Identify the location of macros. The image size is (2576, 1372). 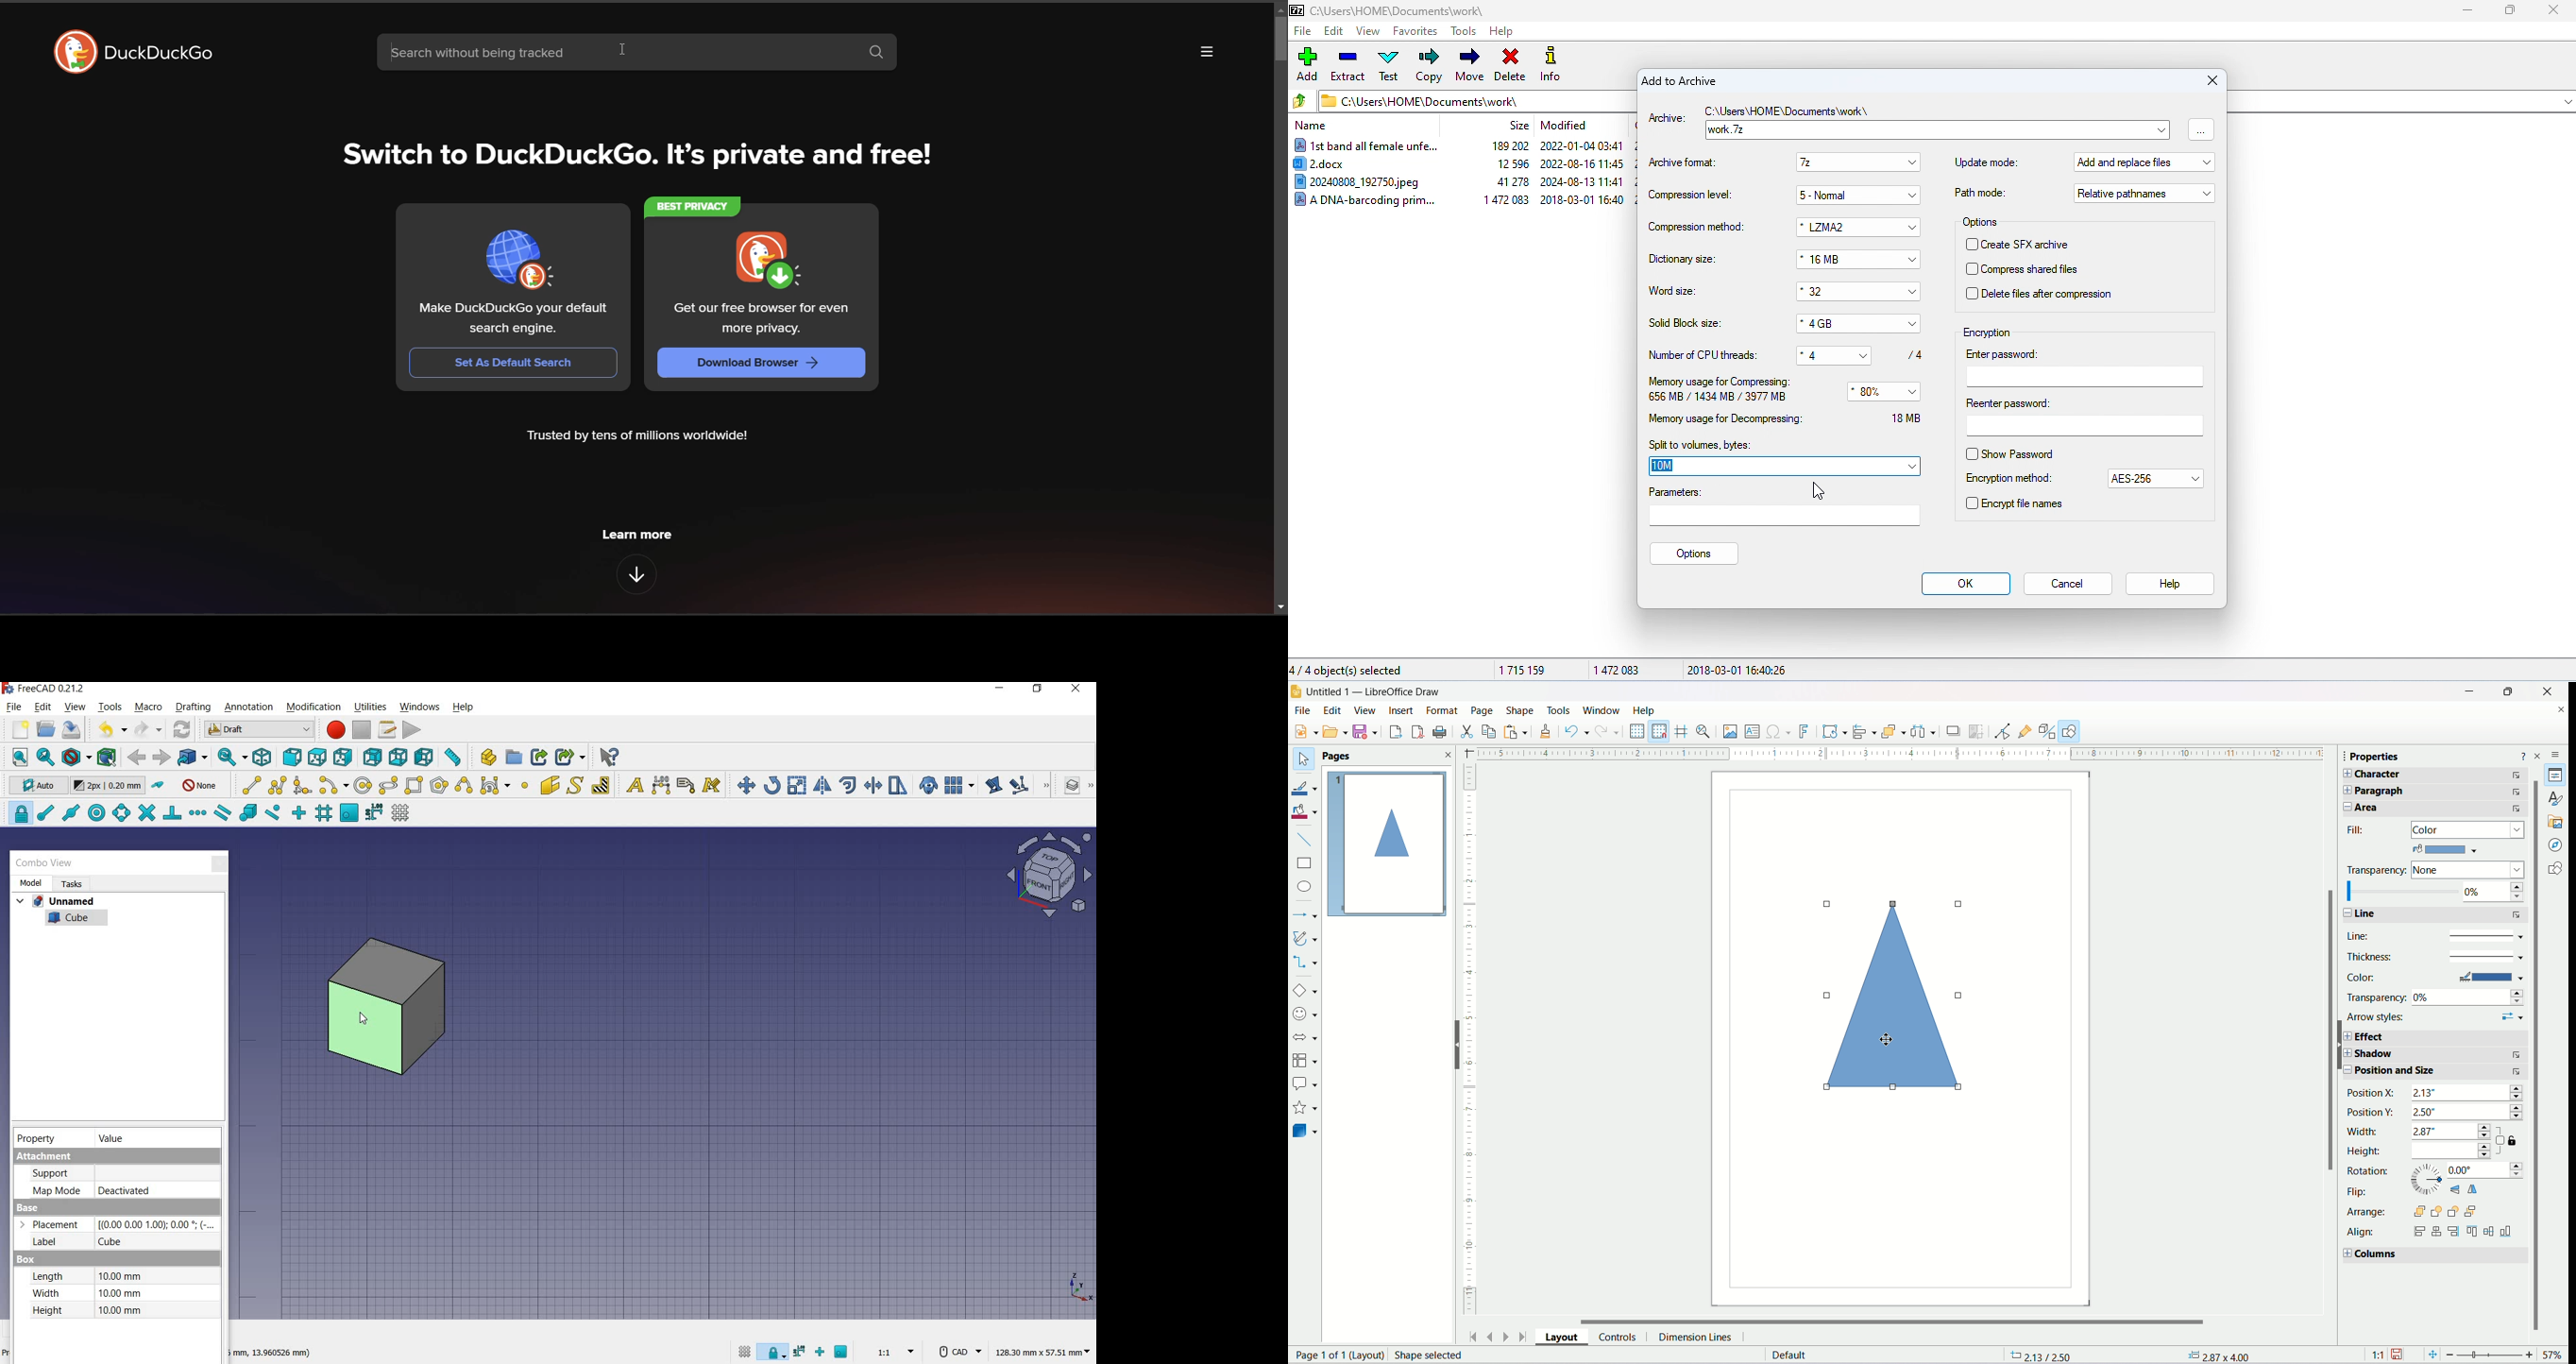
(387, 730).